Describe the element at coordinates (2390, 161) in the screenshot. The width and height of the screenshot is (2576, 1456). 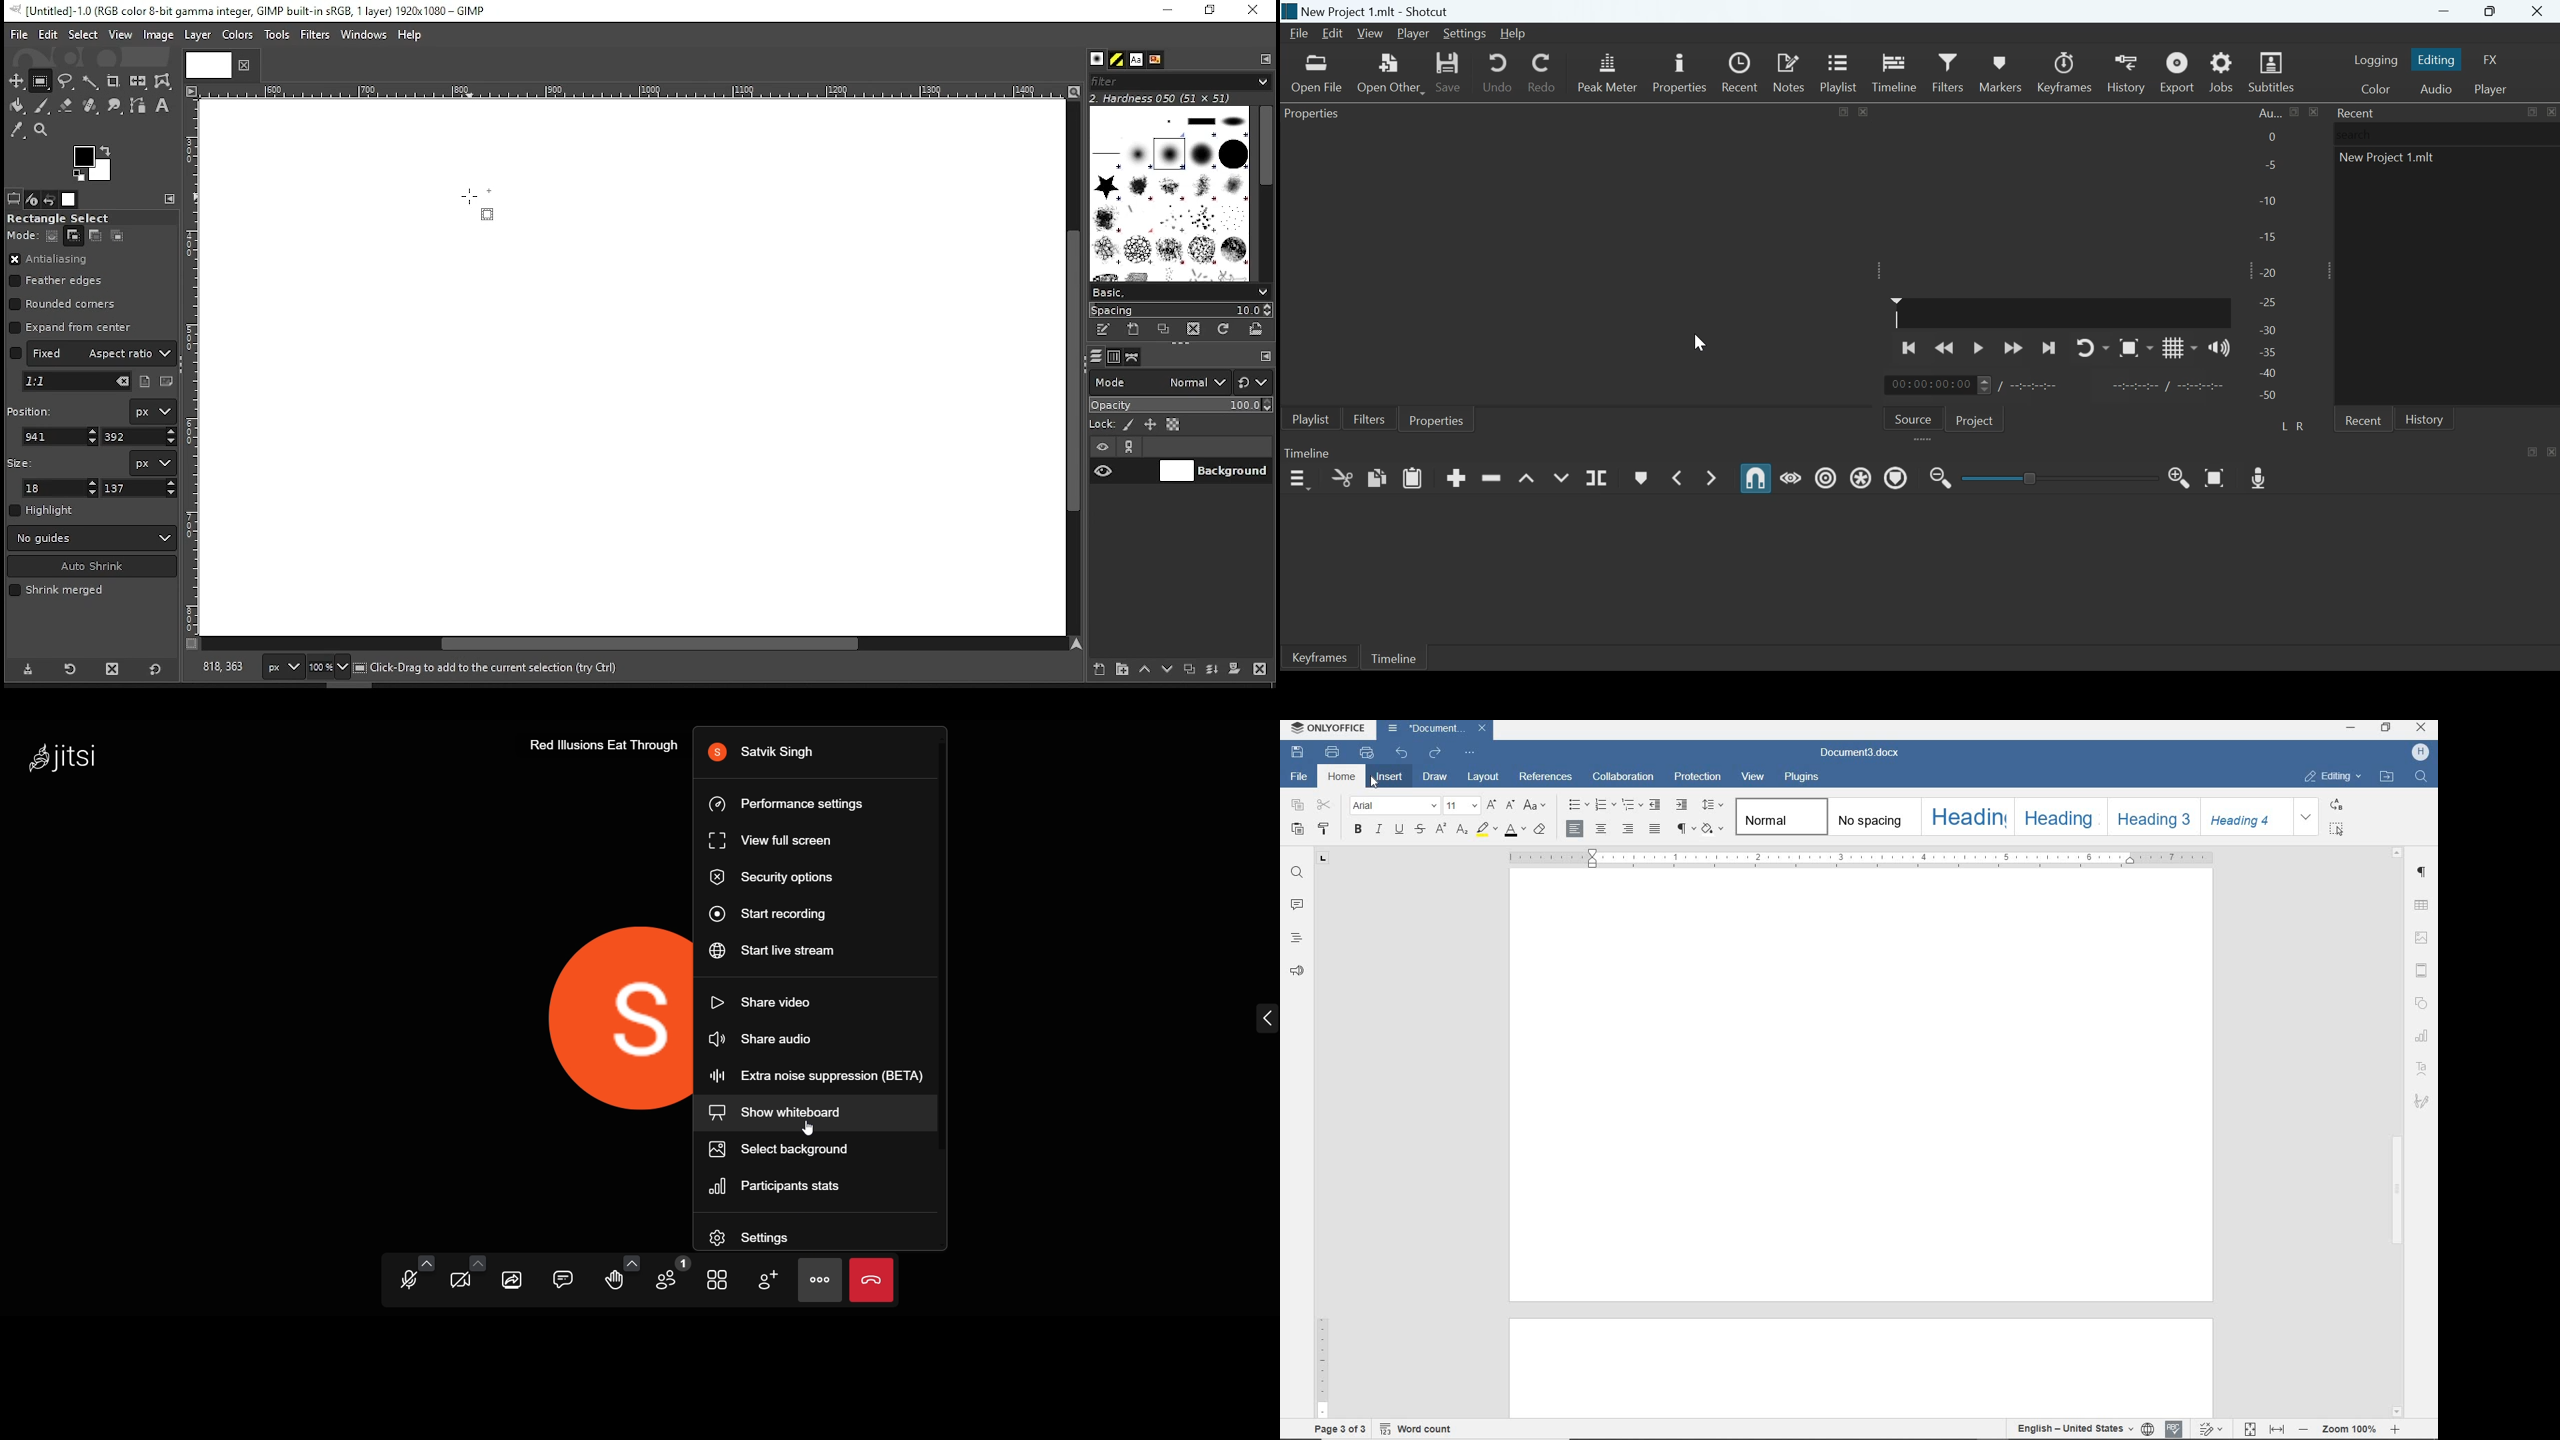
I see `new project 1.mlt` at that location.